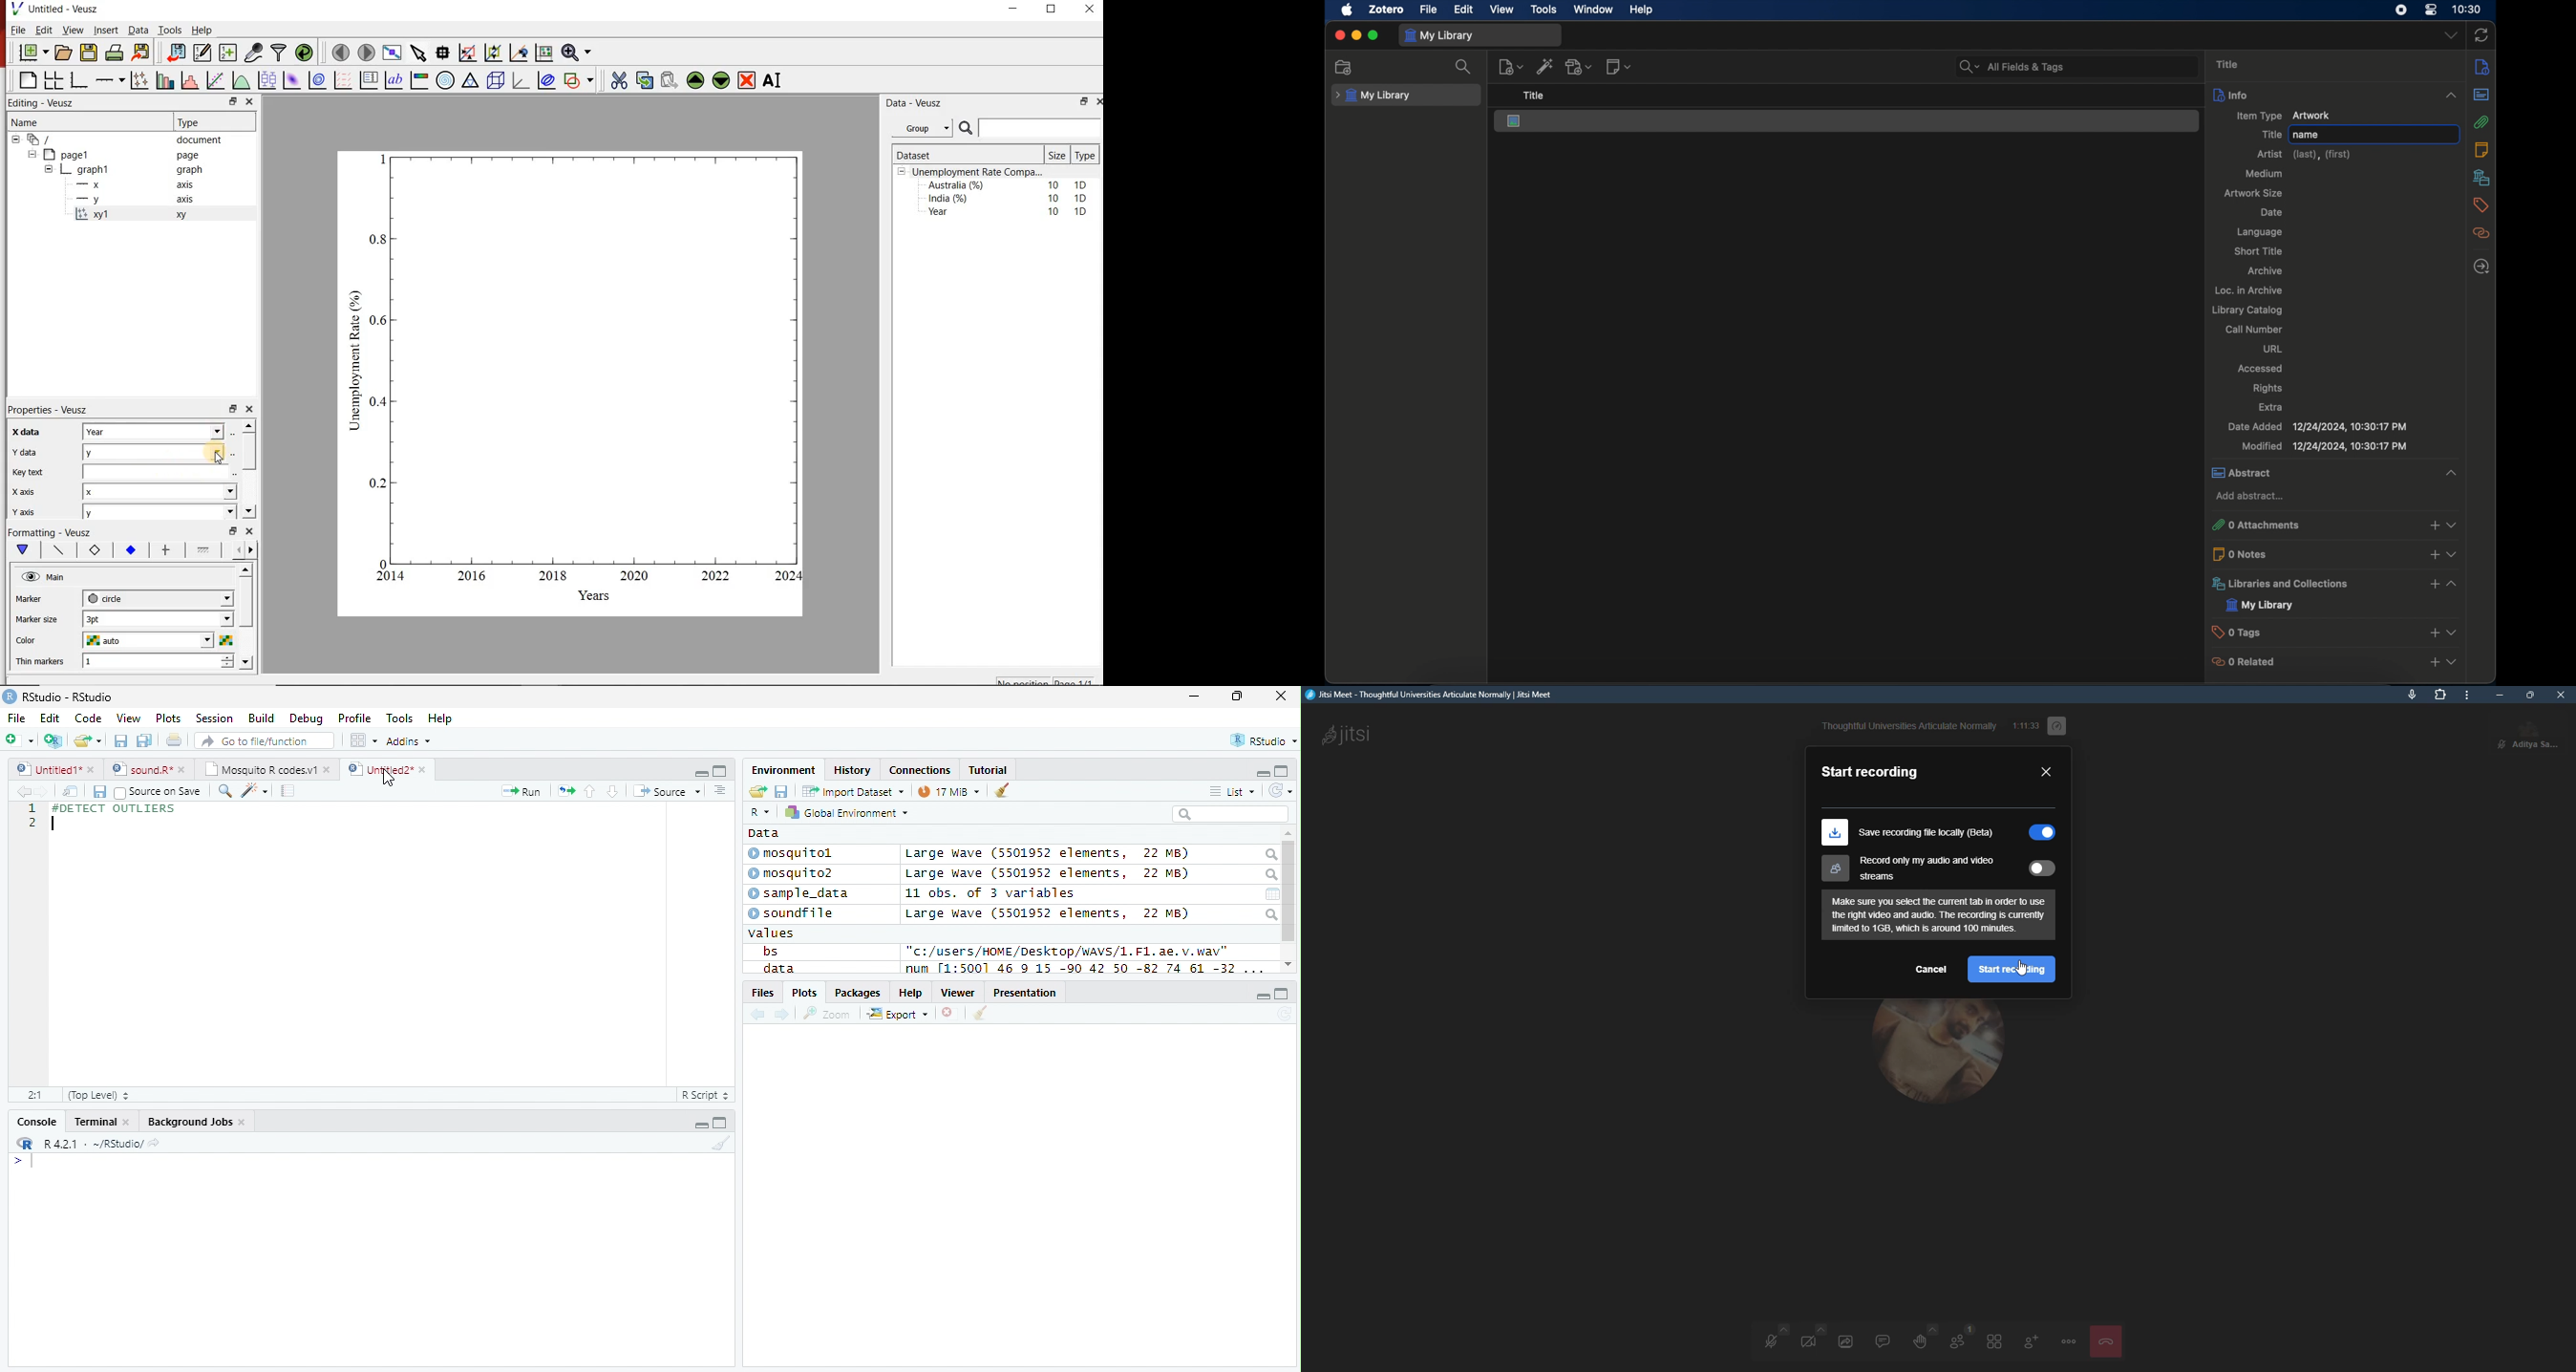  Describe the element at coordinates (2482, 95) in the screenshot. I see `abstract` at that location.